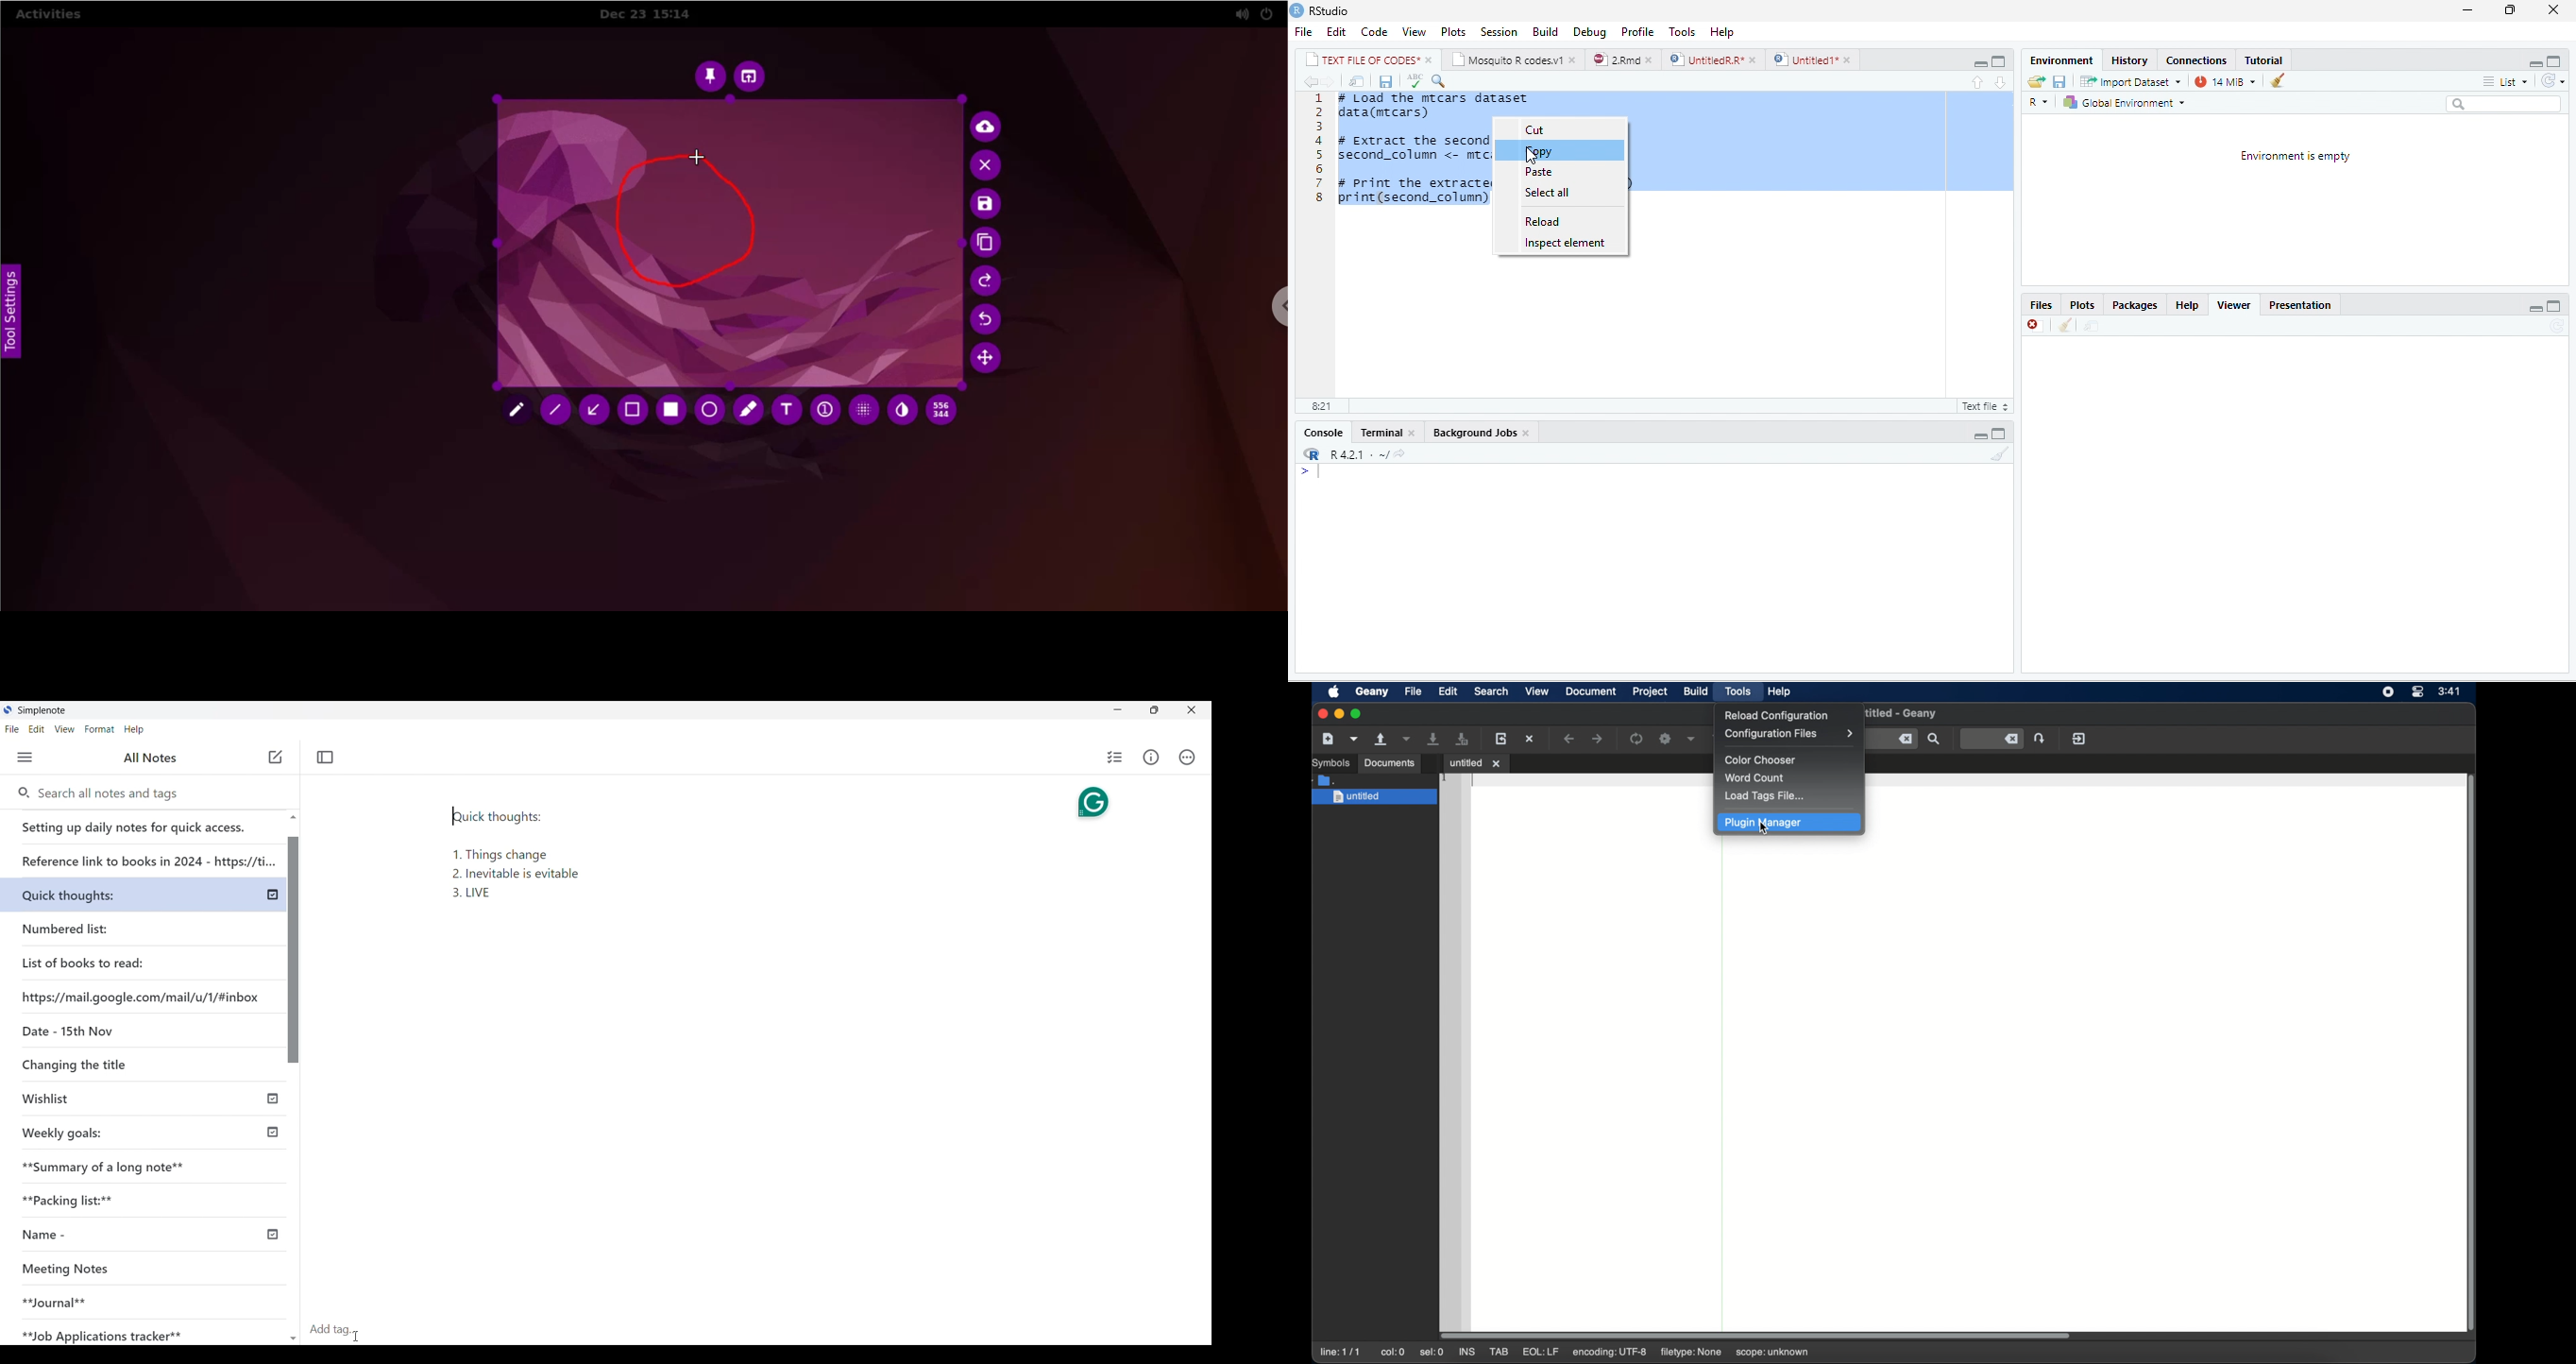 This screenshot has width=2576, height=1372. I want to click on previous , so click(1309, 81).